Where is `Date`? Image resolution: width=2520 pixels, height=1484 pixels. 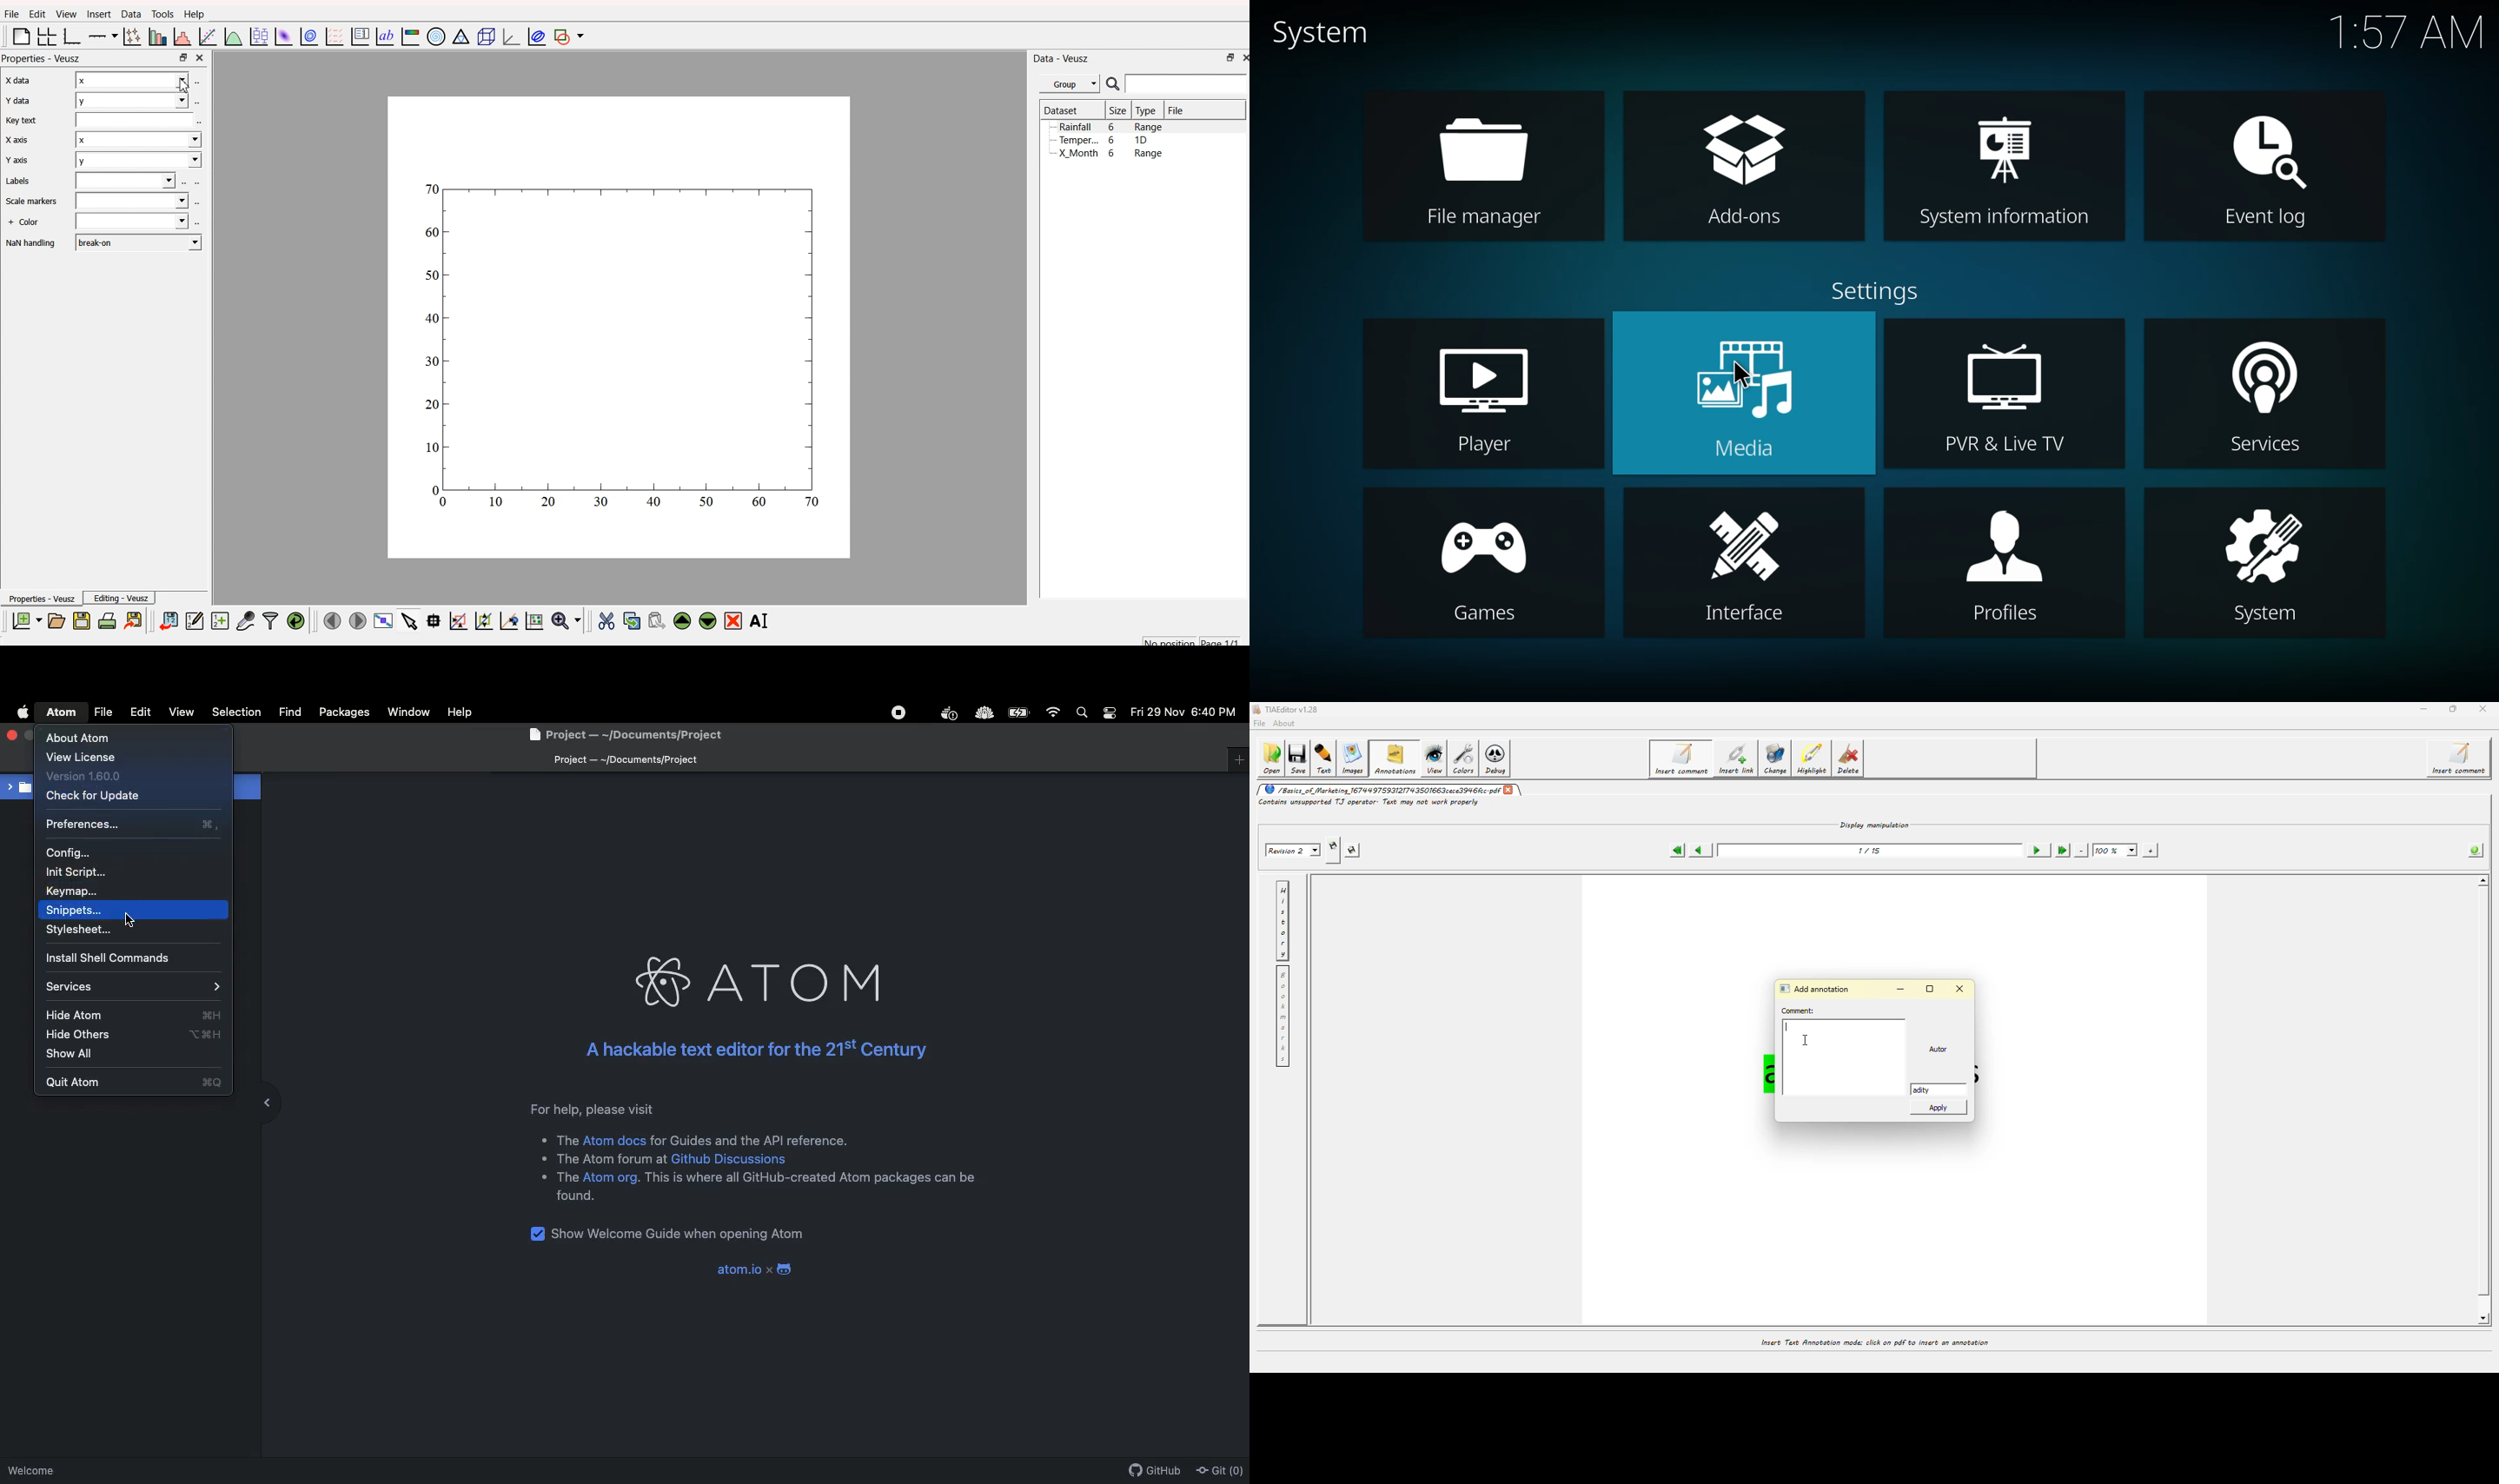
Date is located at coordinates (1157, 712).